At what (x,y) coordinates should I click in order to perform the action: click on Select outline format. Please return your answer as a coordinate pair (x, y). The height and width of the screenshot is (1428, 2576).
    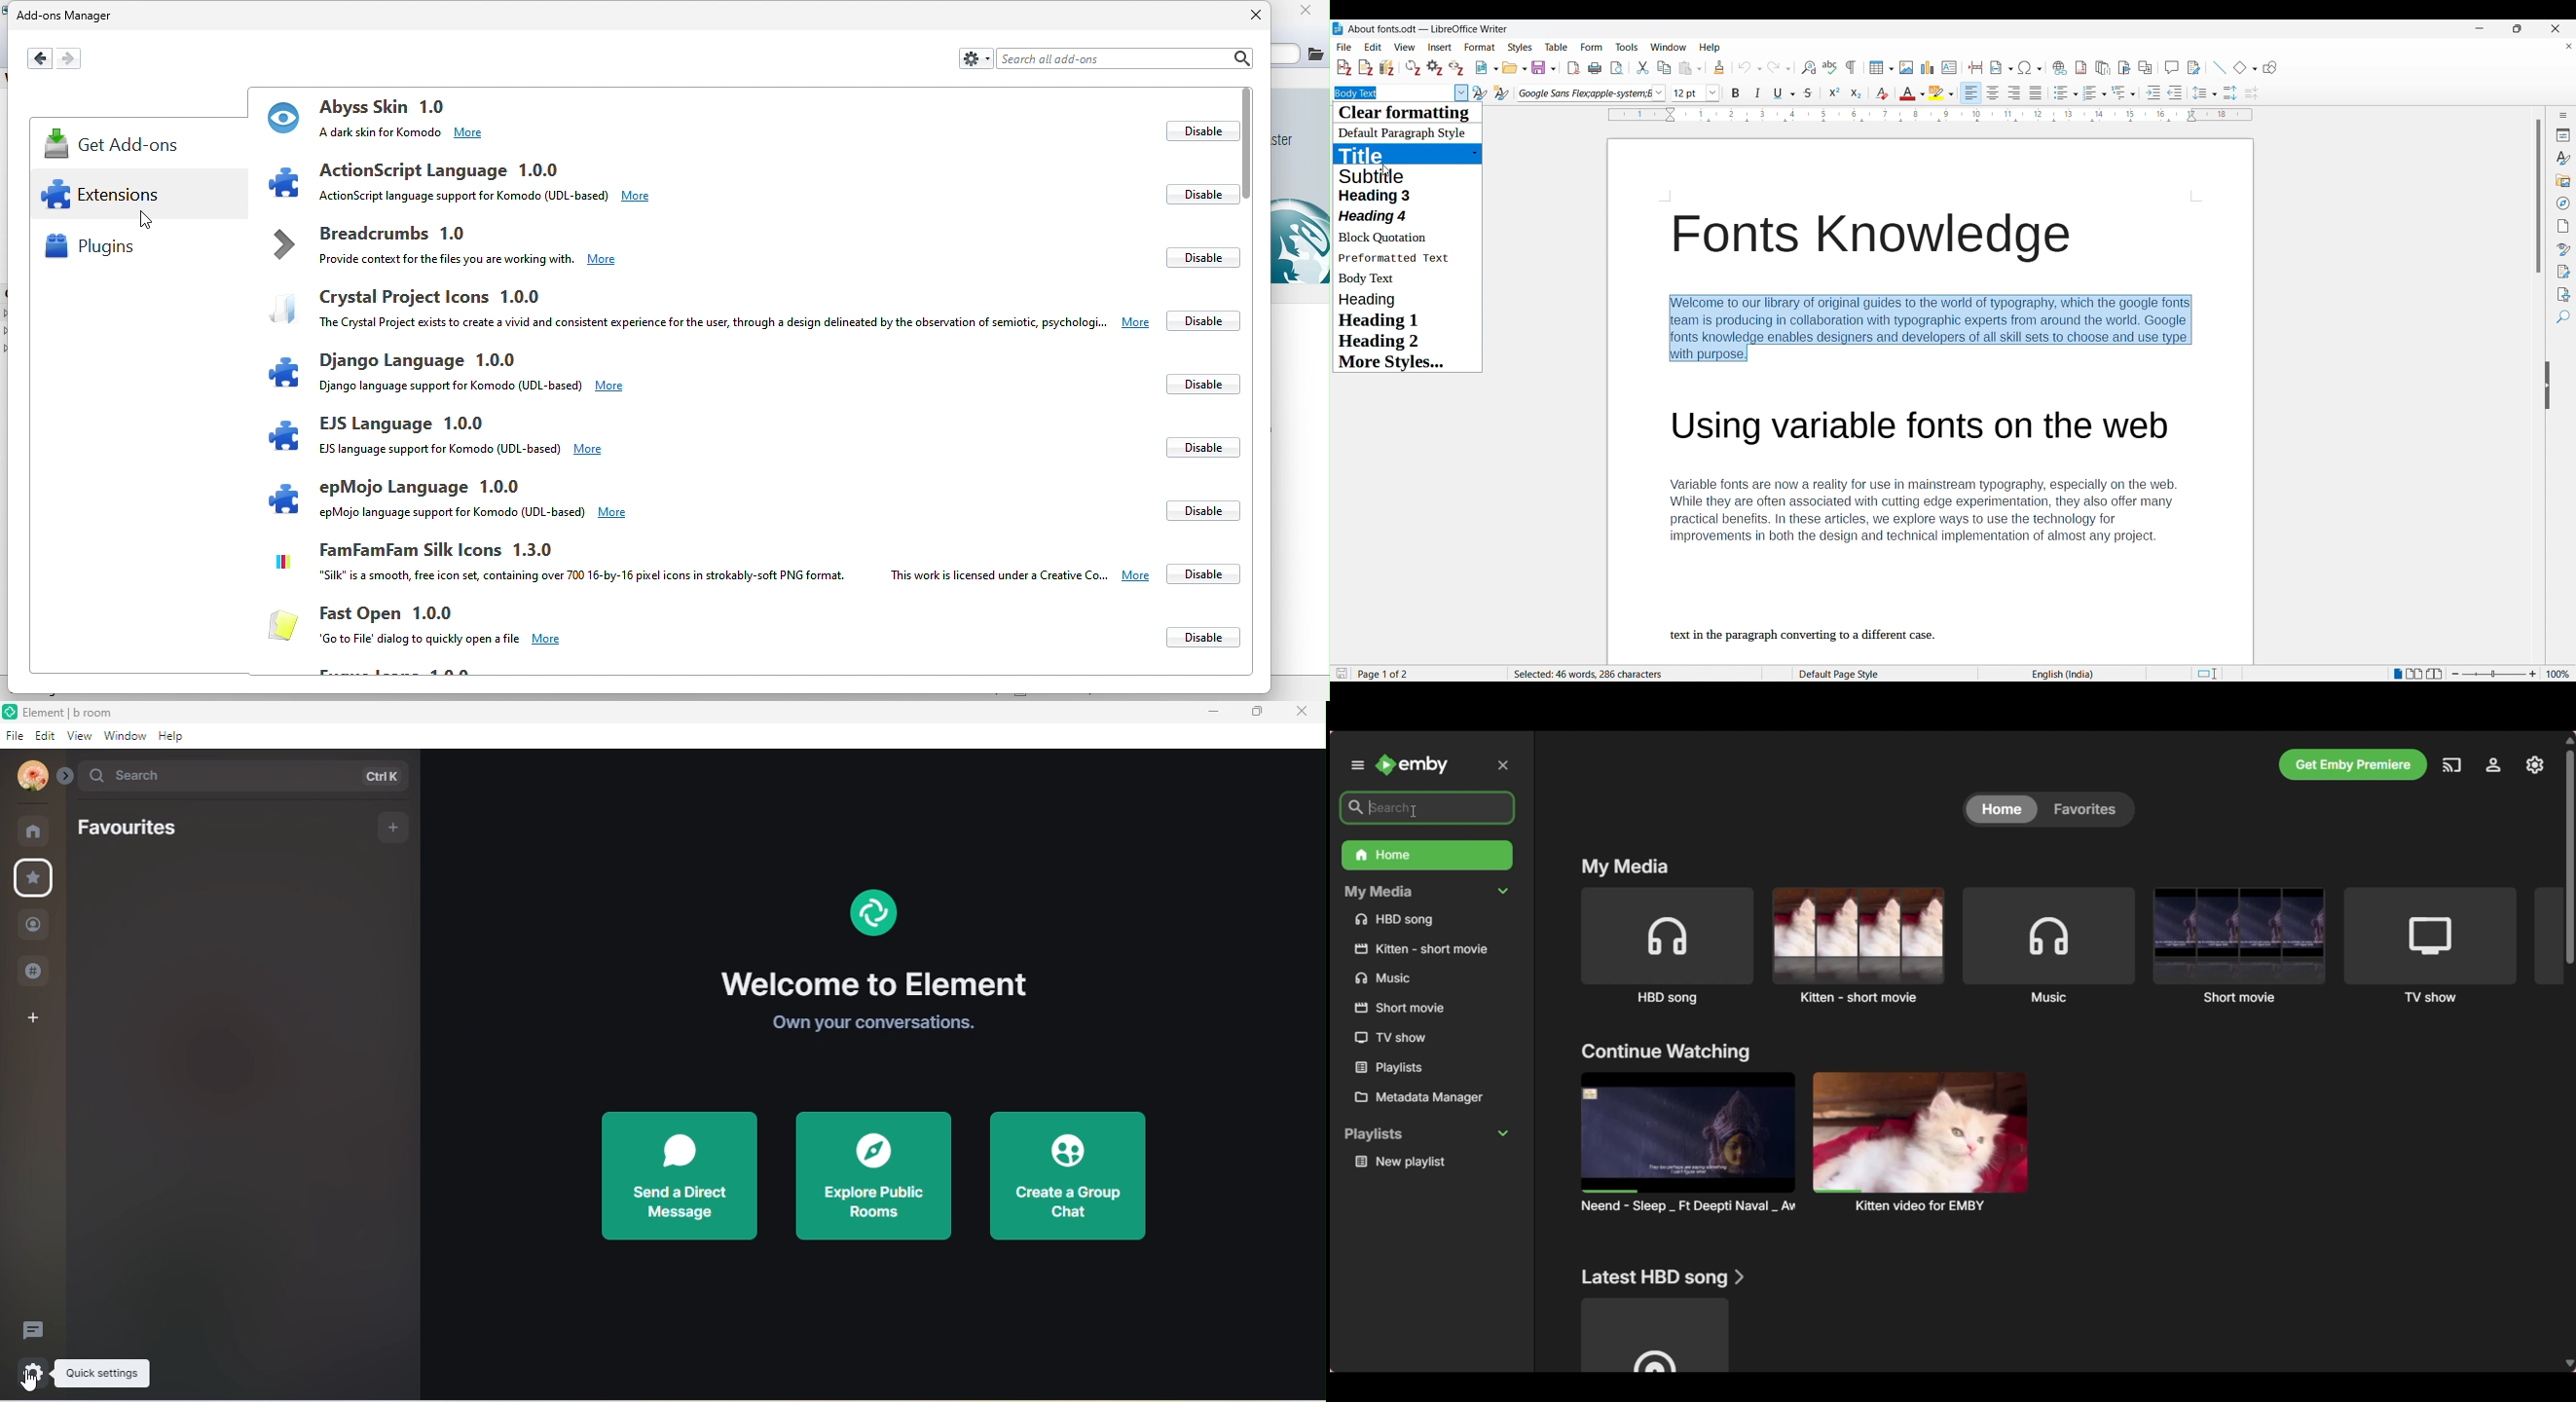
    Looking at the image, I should click on (2124, 93).